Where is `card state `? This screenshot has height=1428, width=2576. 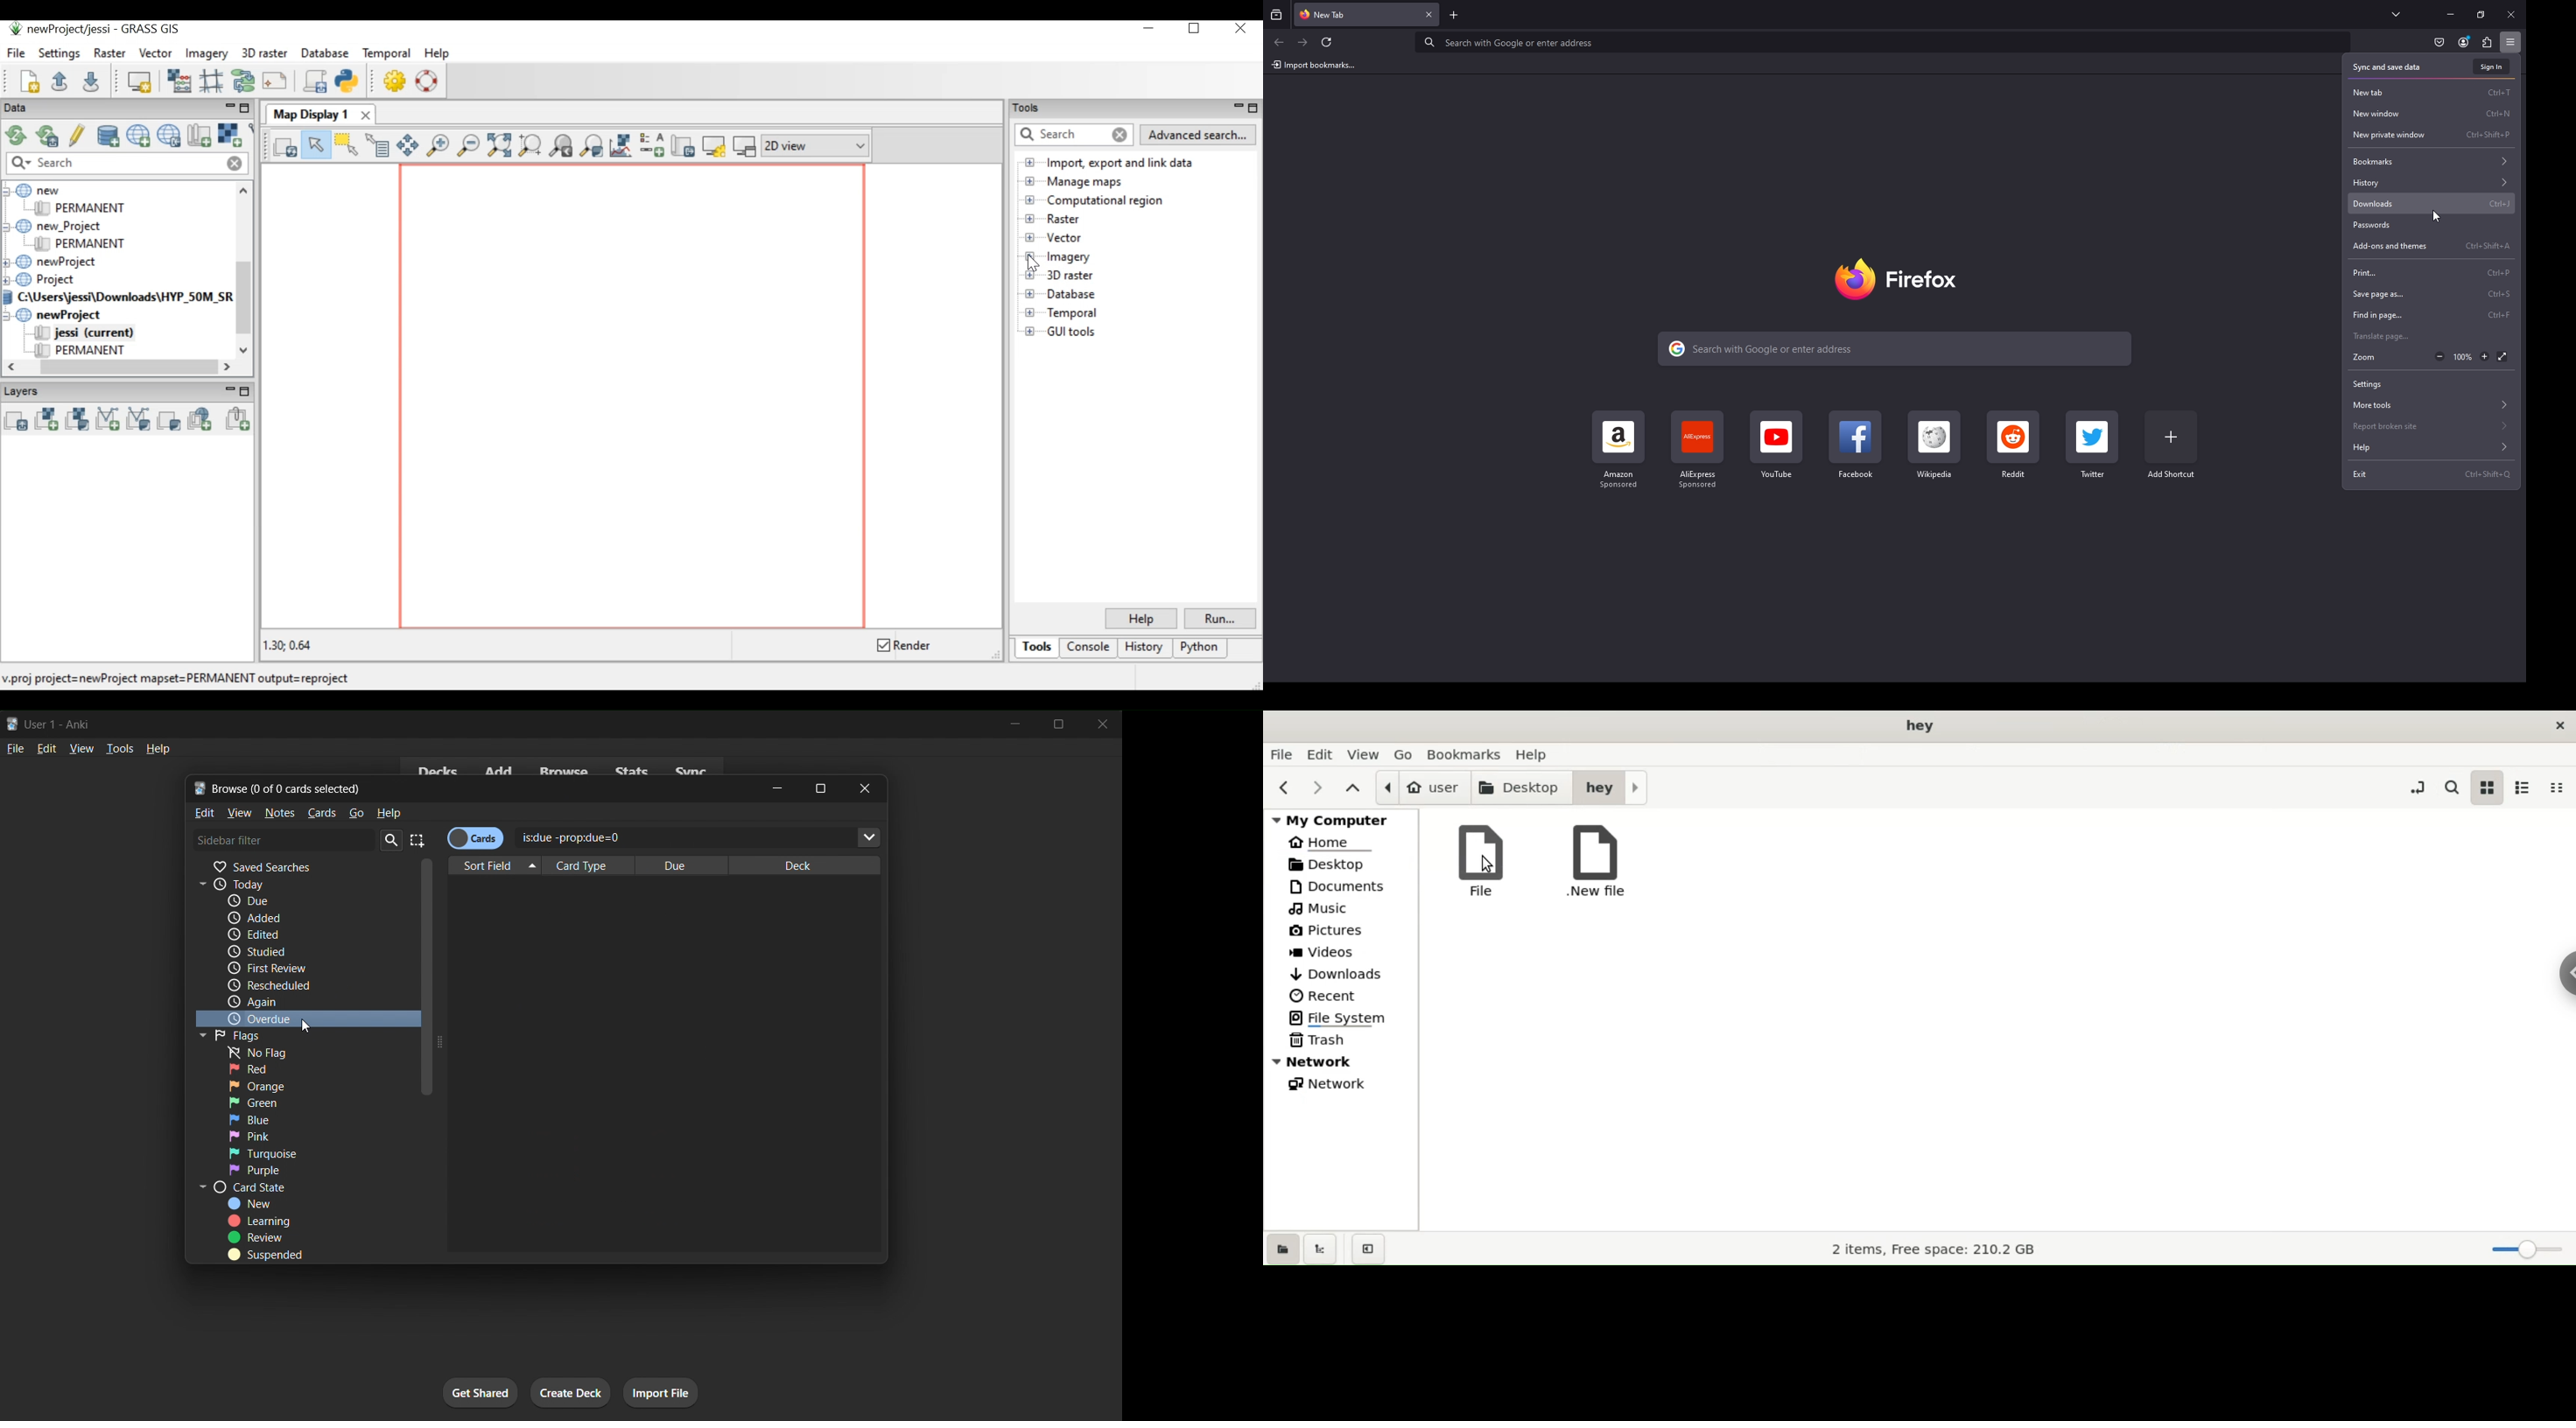
card state  is located at coordinates (295, 1187).